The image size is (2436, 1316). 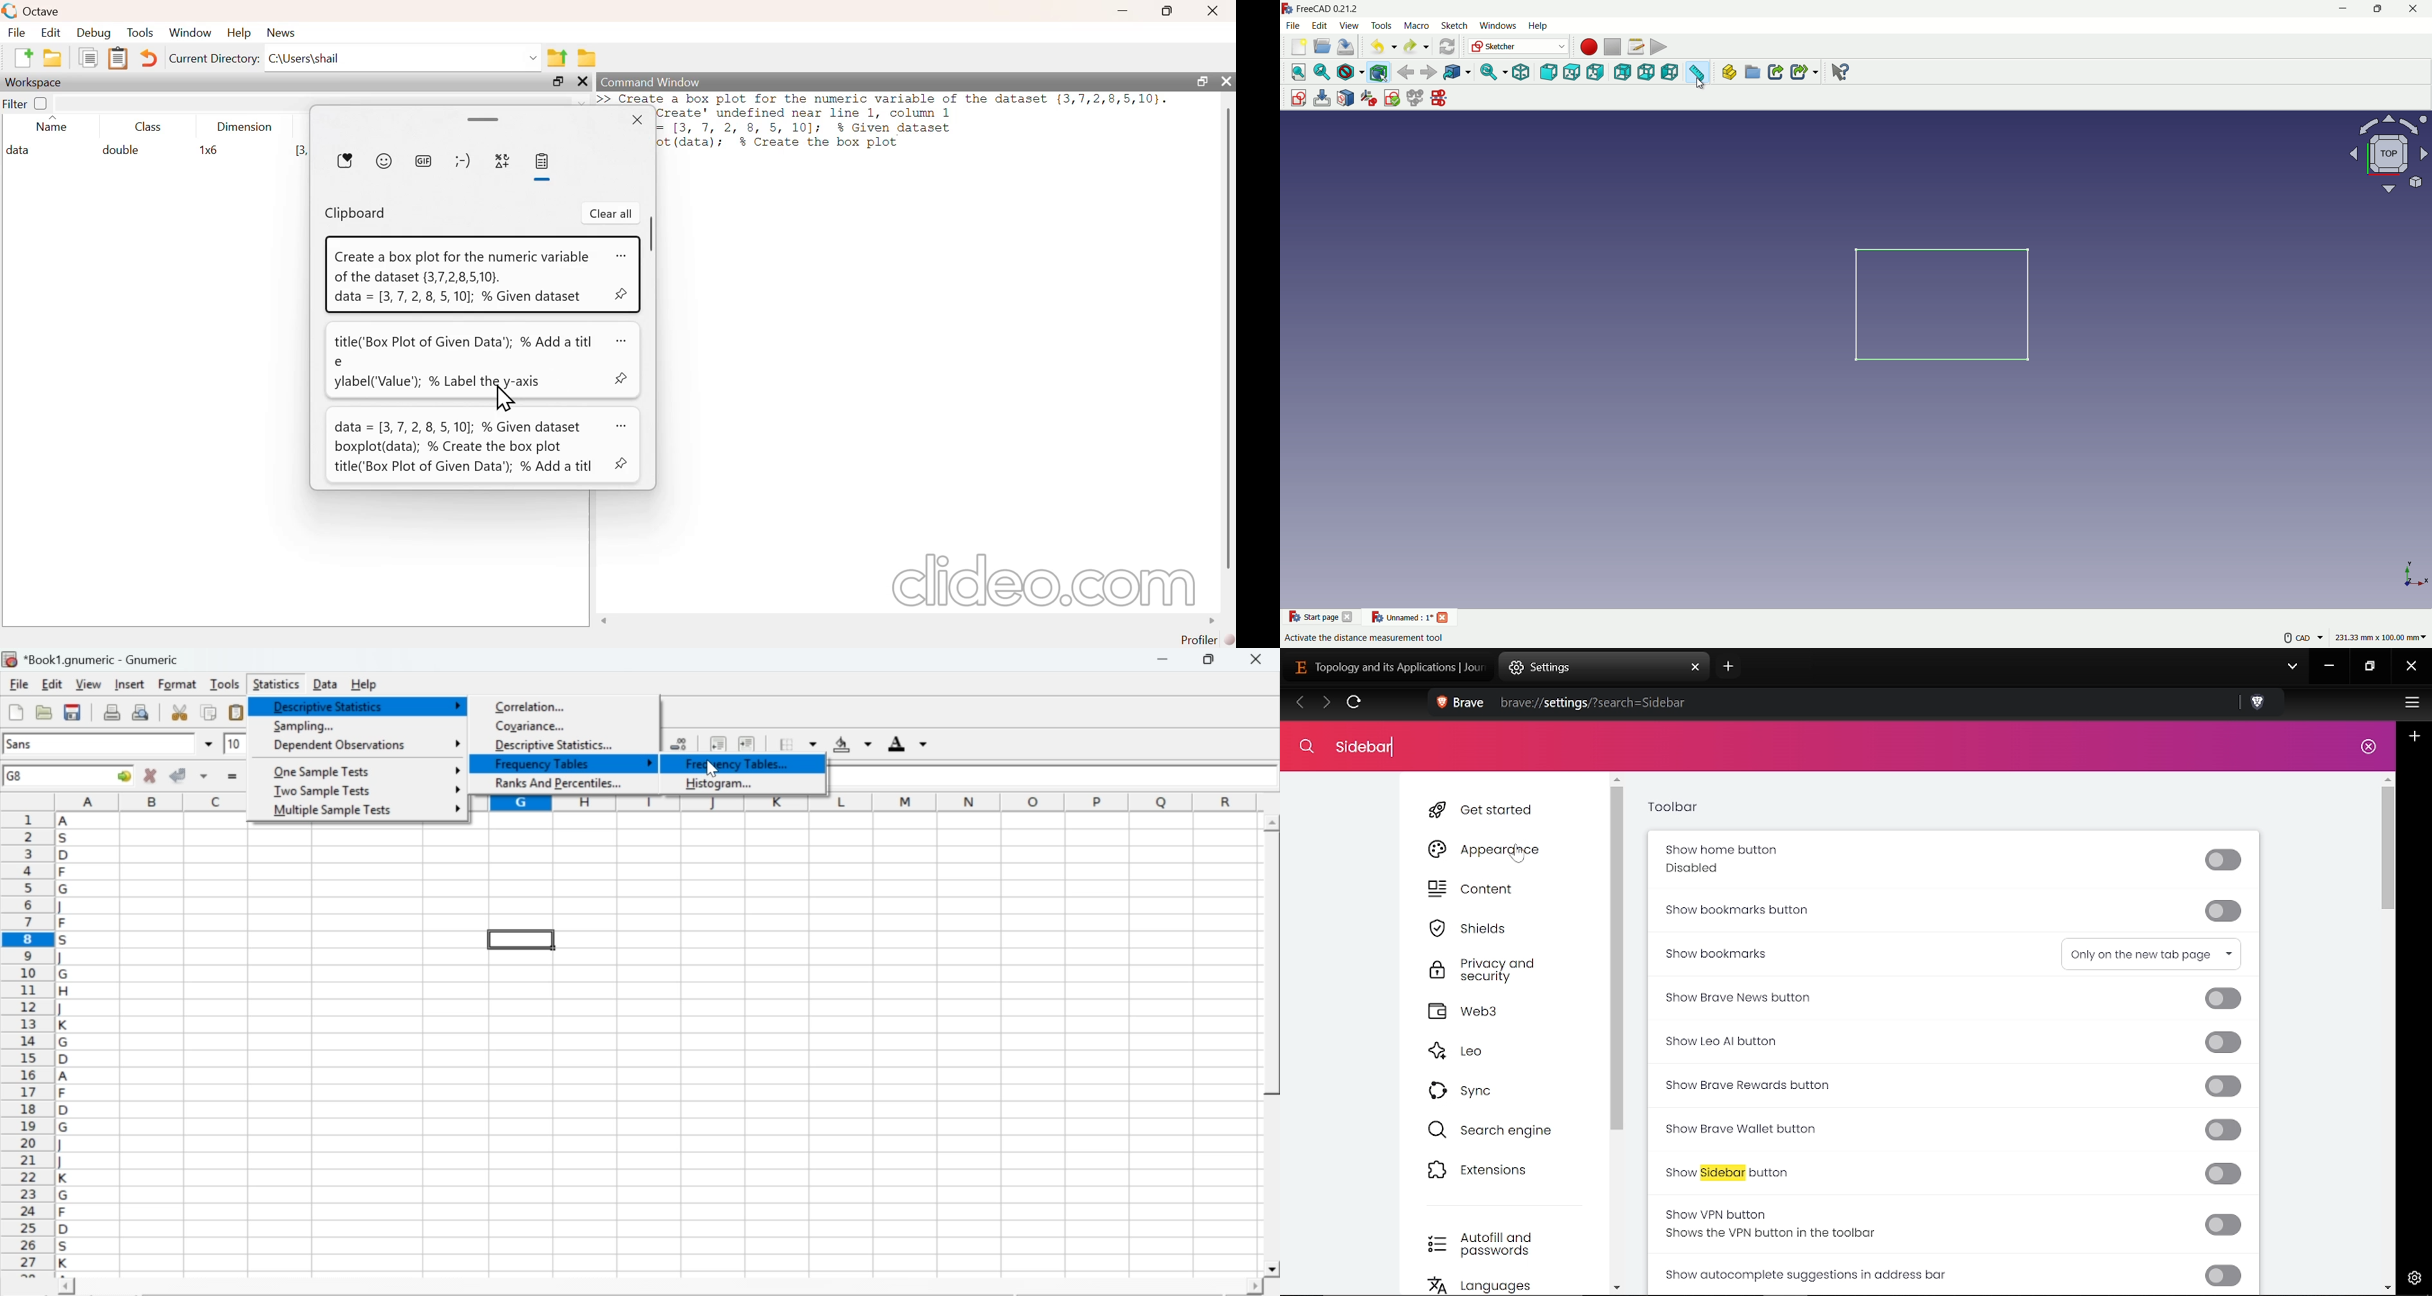 What do you see at coordinates (711, 768) in the screenshot?
I see `cursor` at bounding box center [711, 768].